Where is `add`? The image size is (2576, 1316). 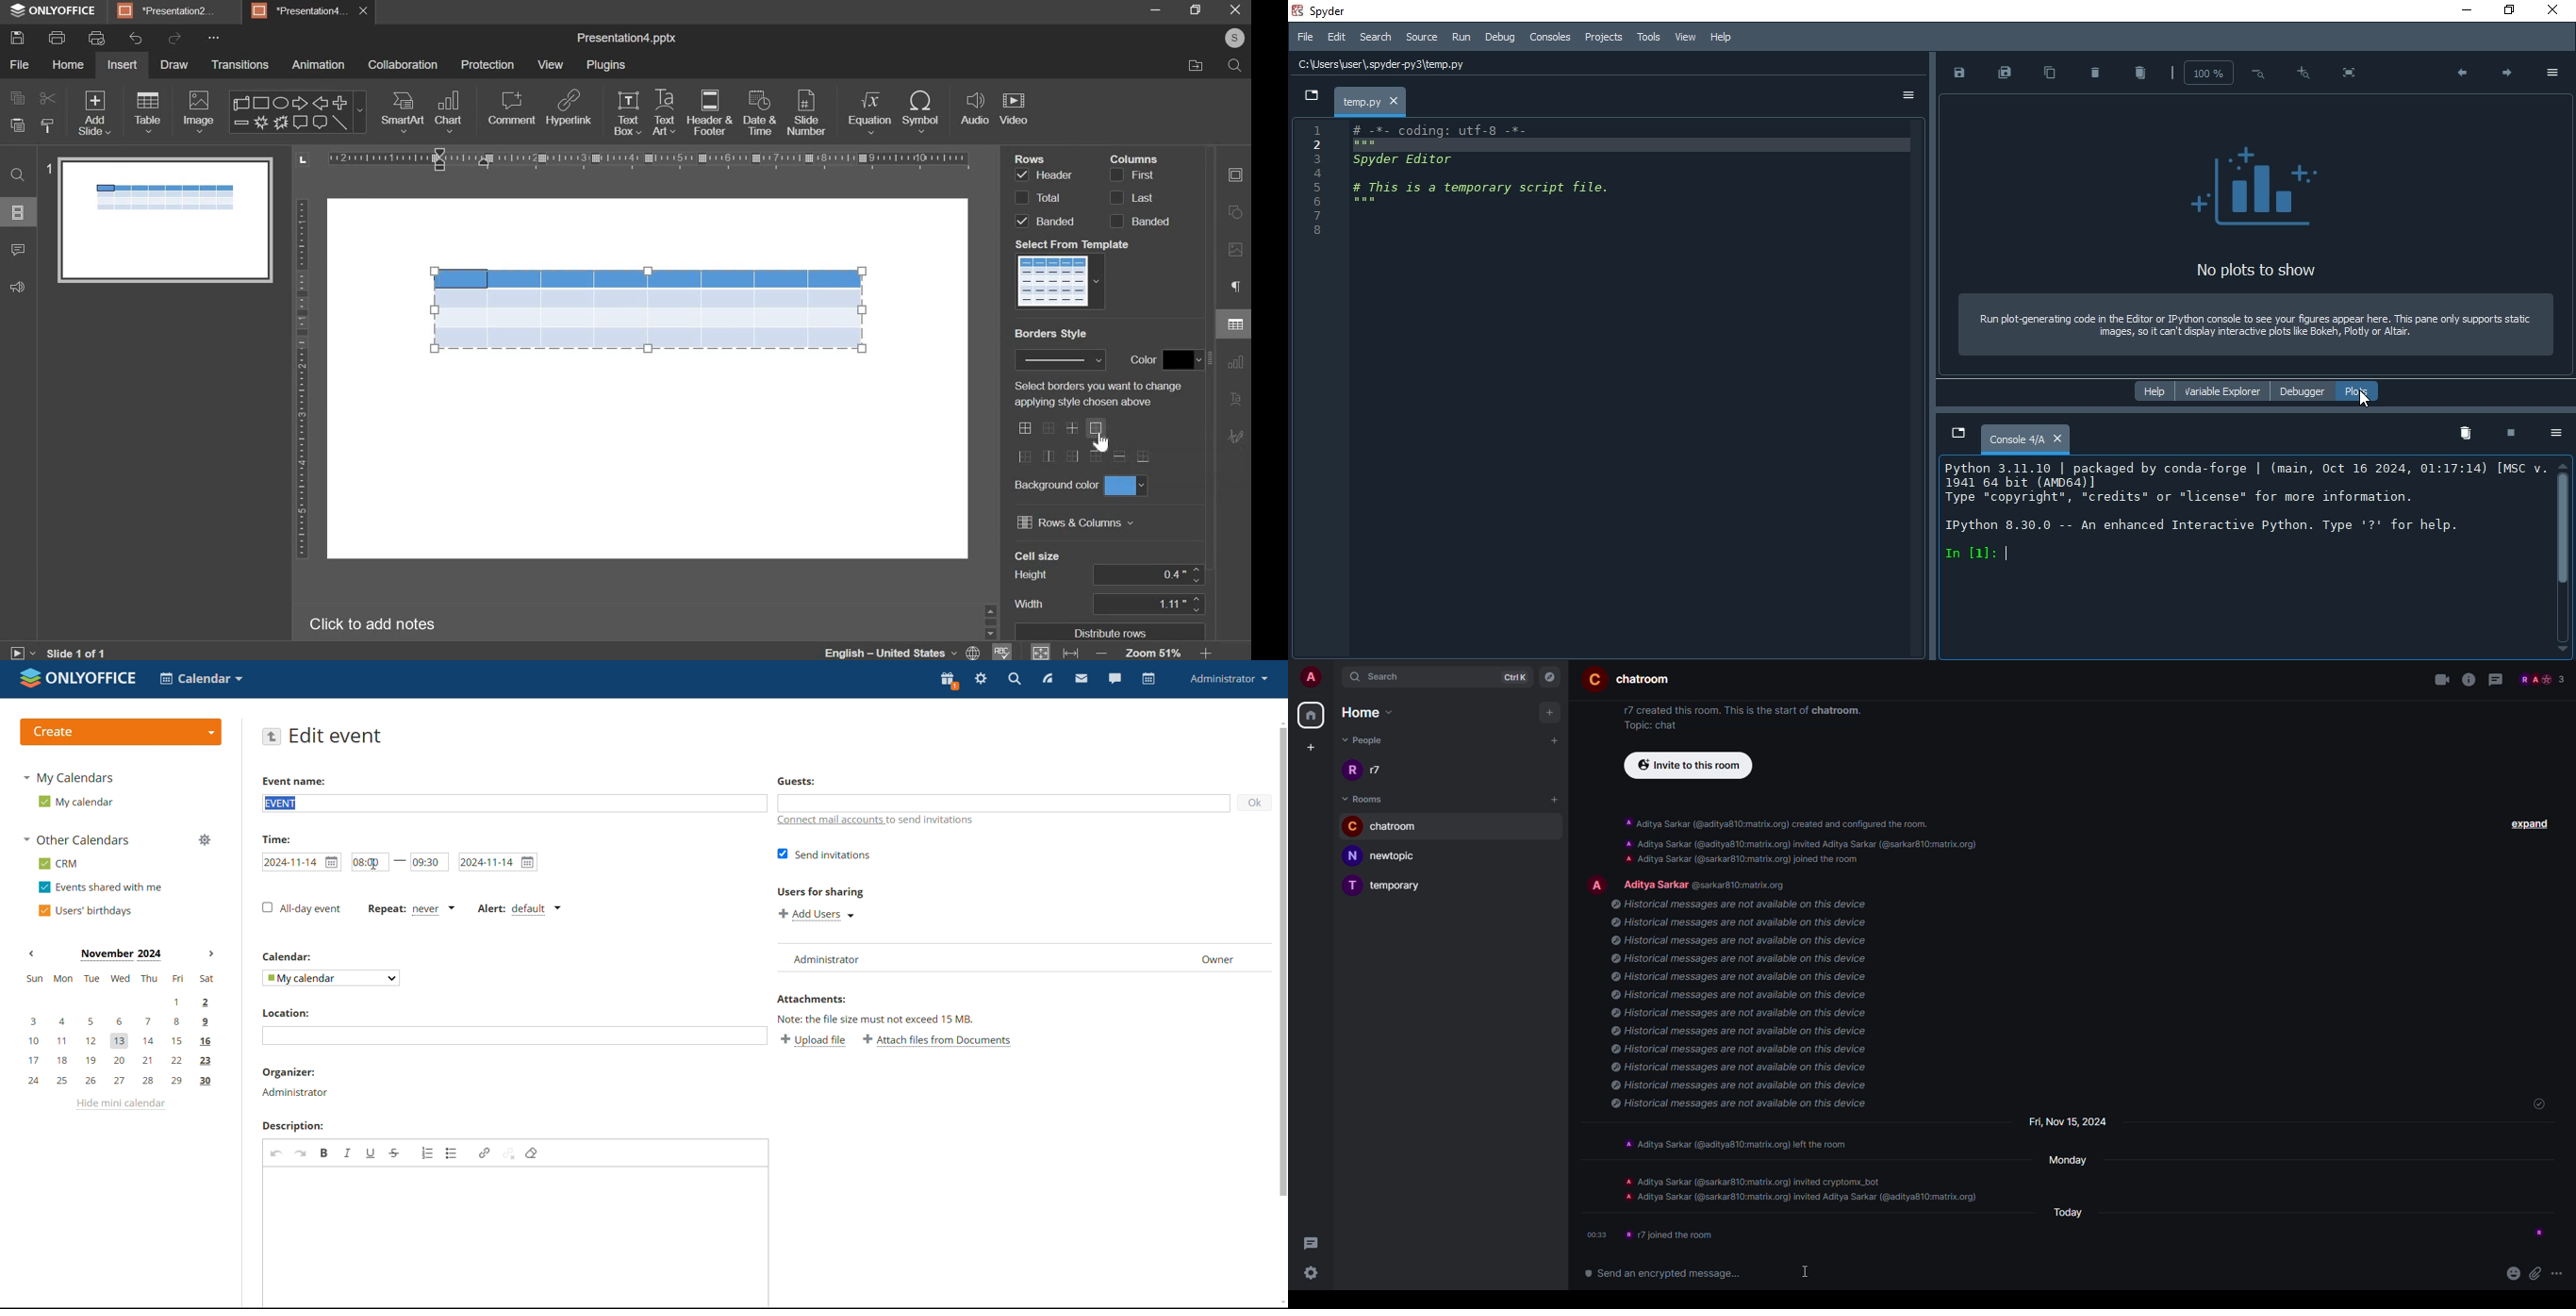
add is located at coordinates (1556, 739).